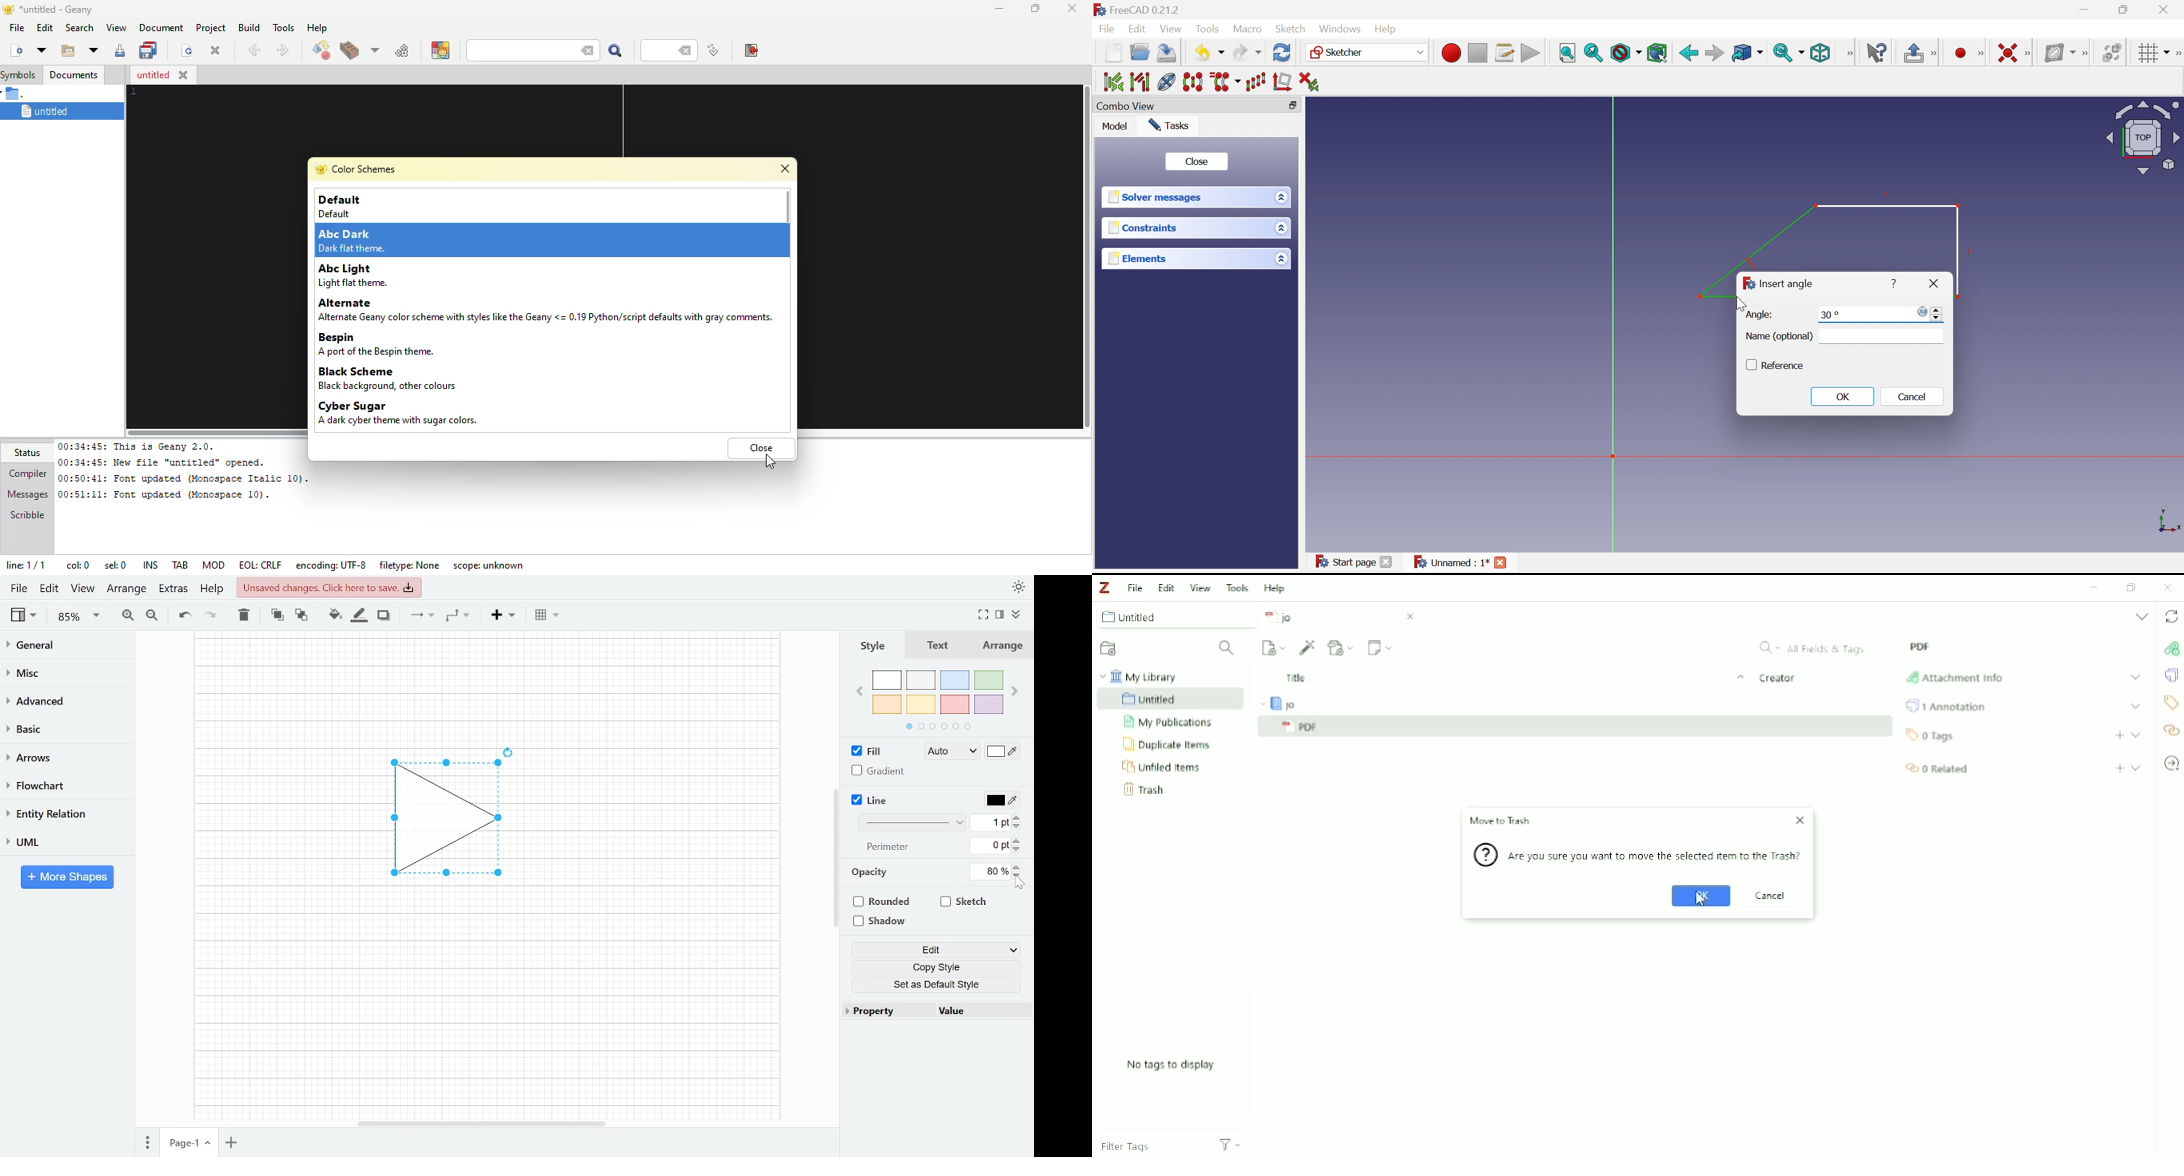 This screenshot has width=2184, height=1176. I want to click on Related, so click(2170, 732).